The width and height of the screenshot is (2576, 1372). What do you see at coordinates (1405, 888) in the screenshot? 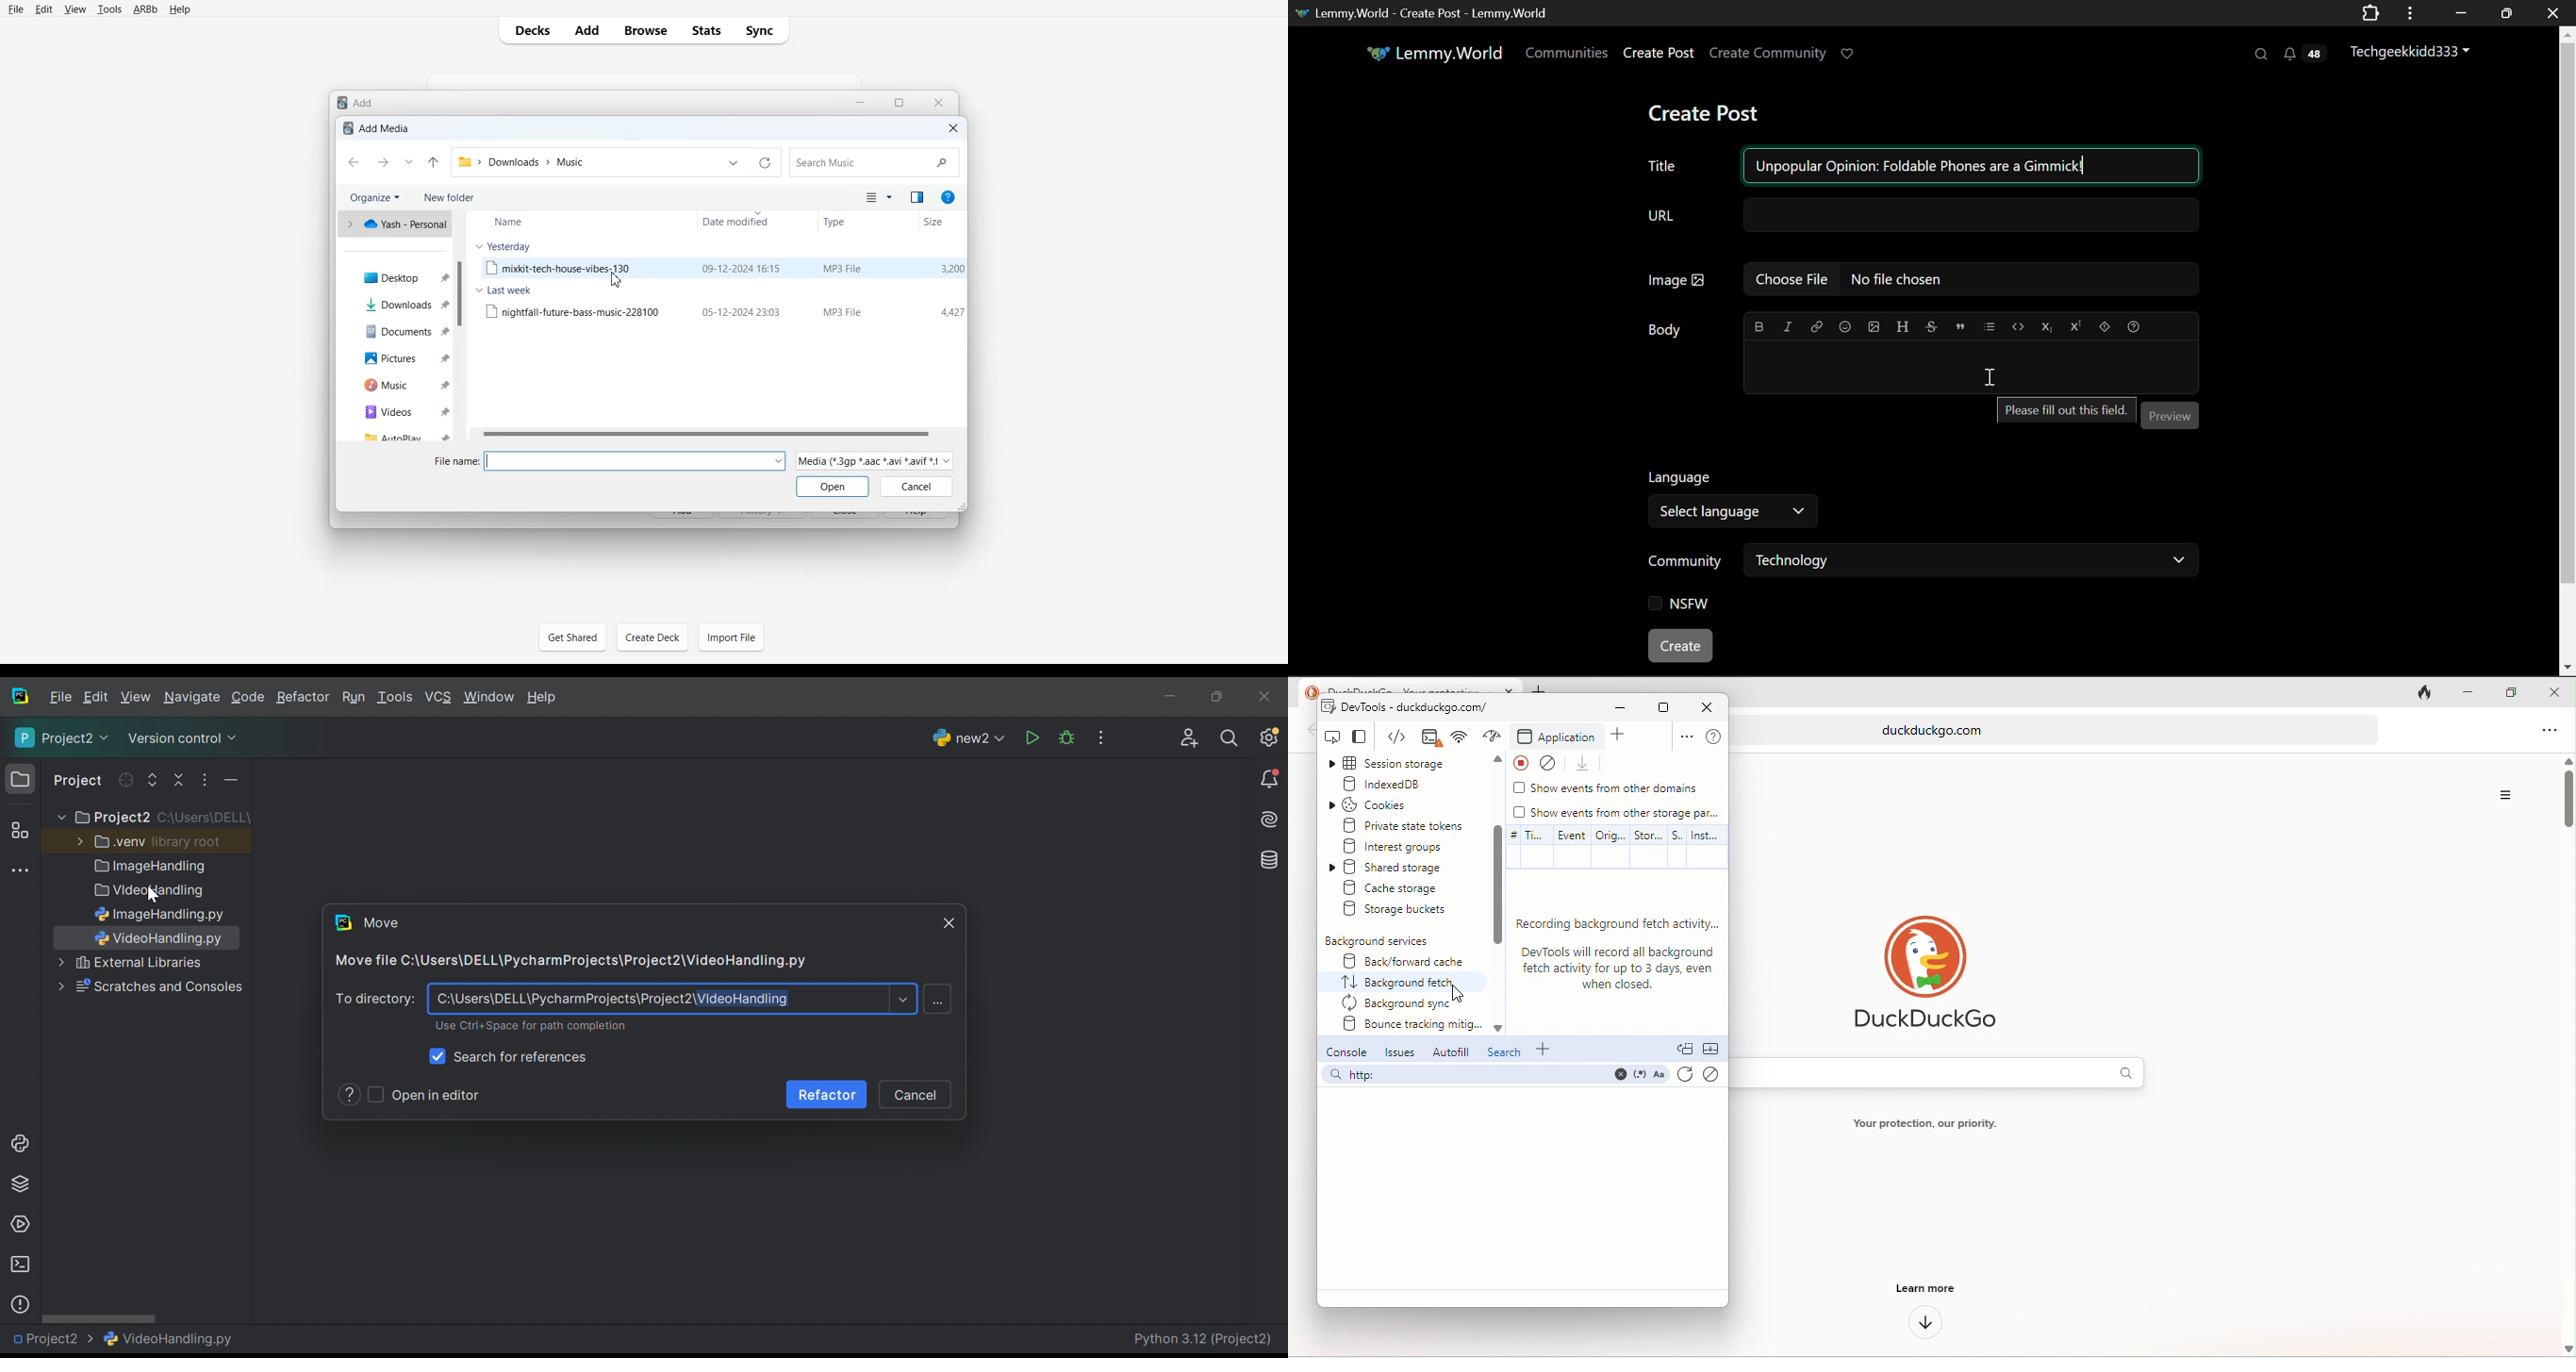
I see `create storage` at bounding box center [1405, 888].